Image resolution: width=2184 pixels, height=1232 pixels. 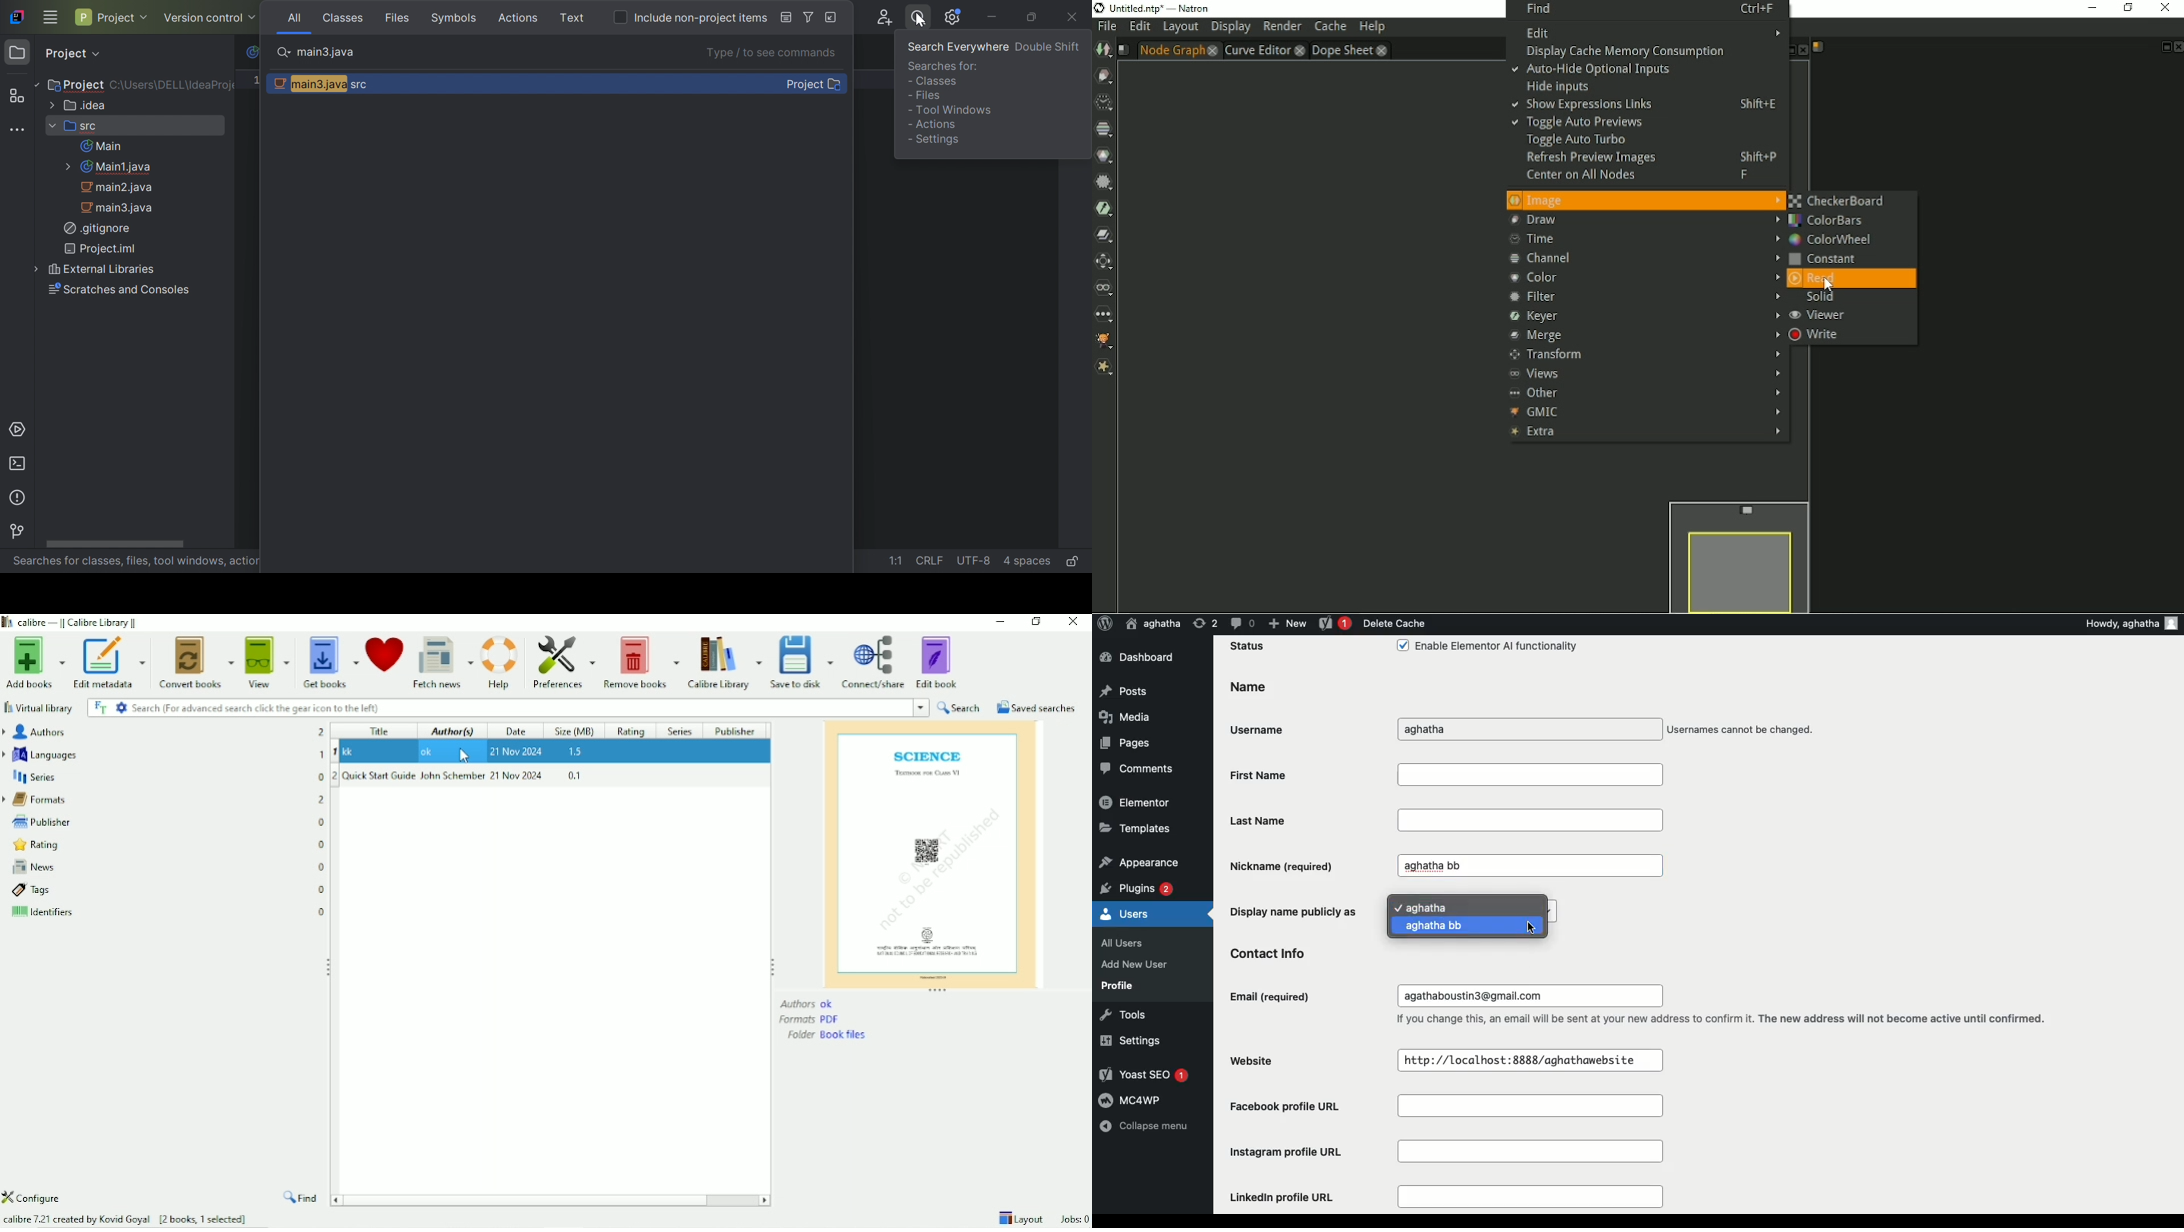 I want to click on agathaboustin3@gmail.com, so click(x=1479, y=995).